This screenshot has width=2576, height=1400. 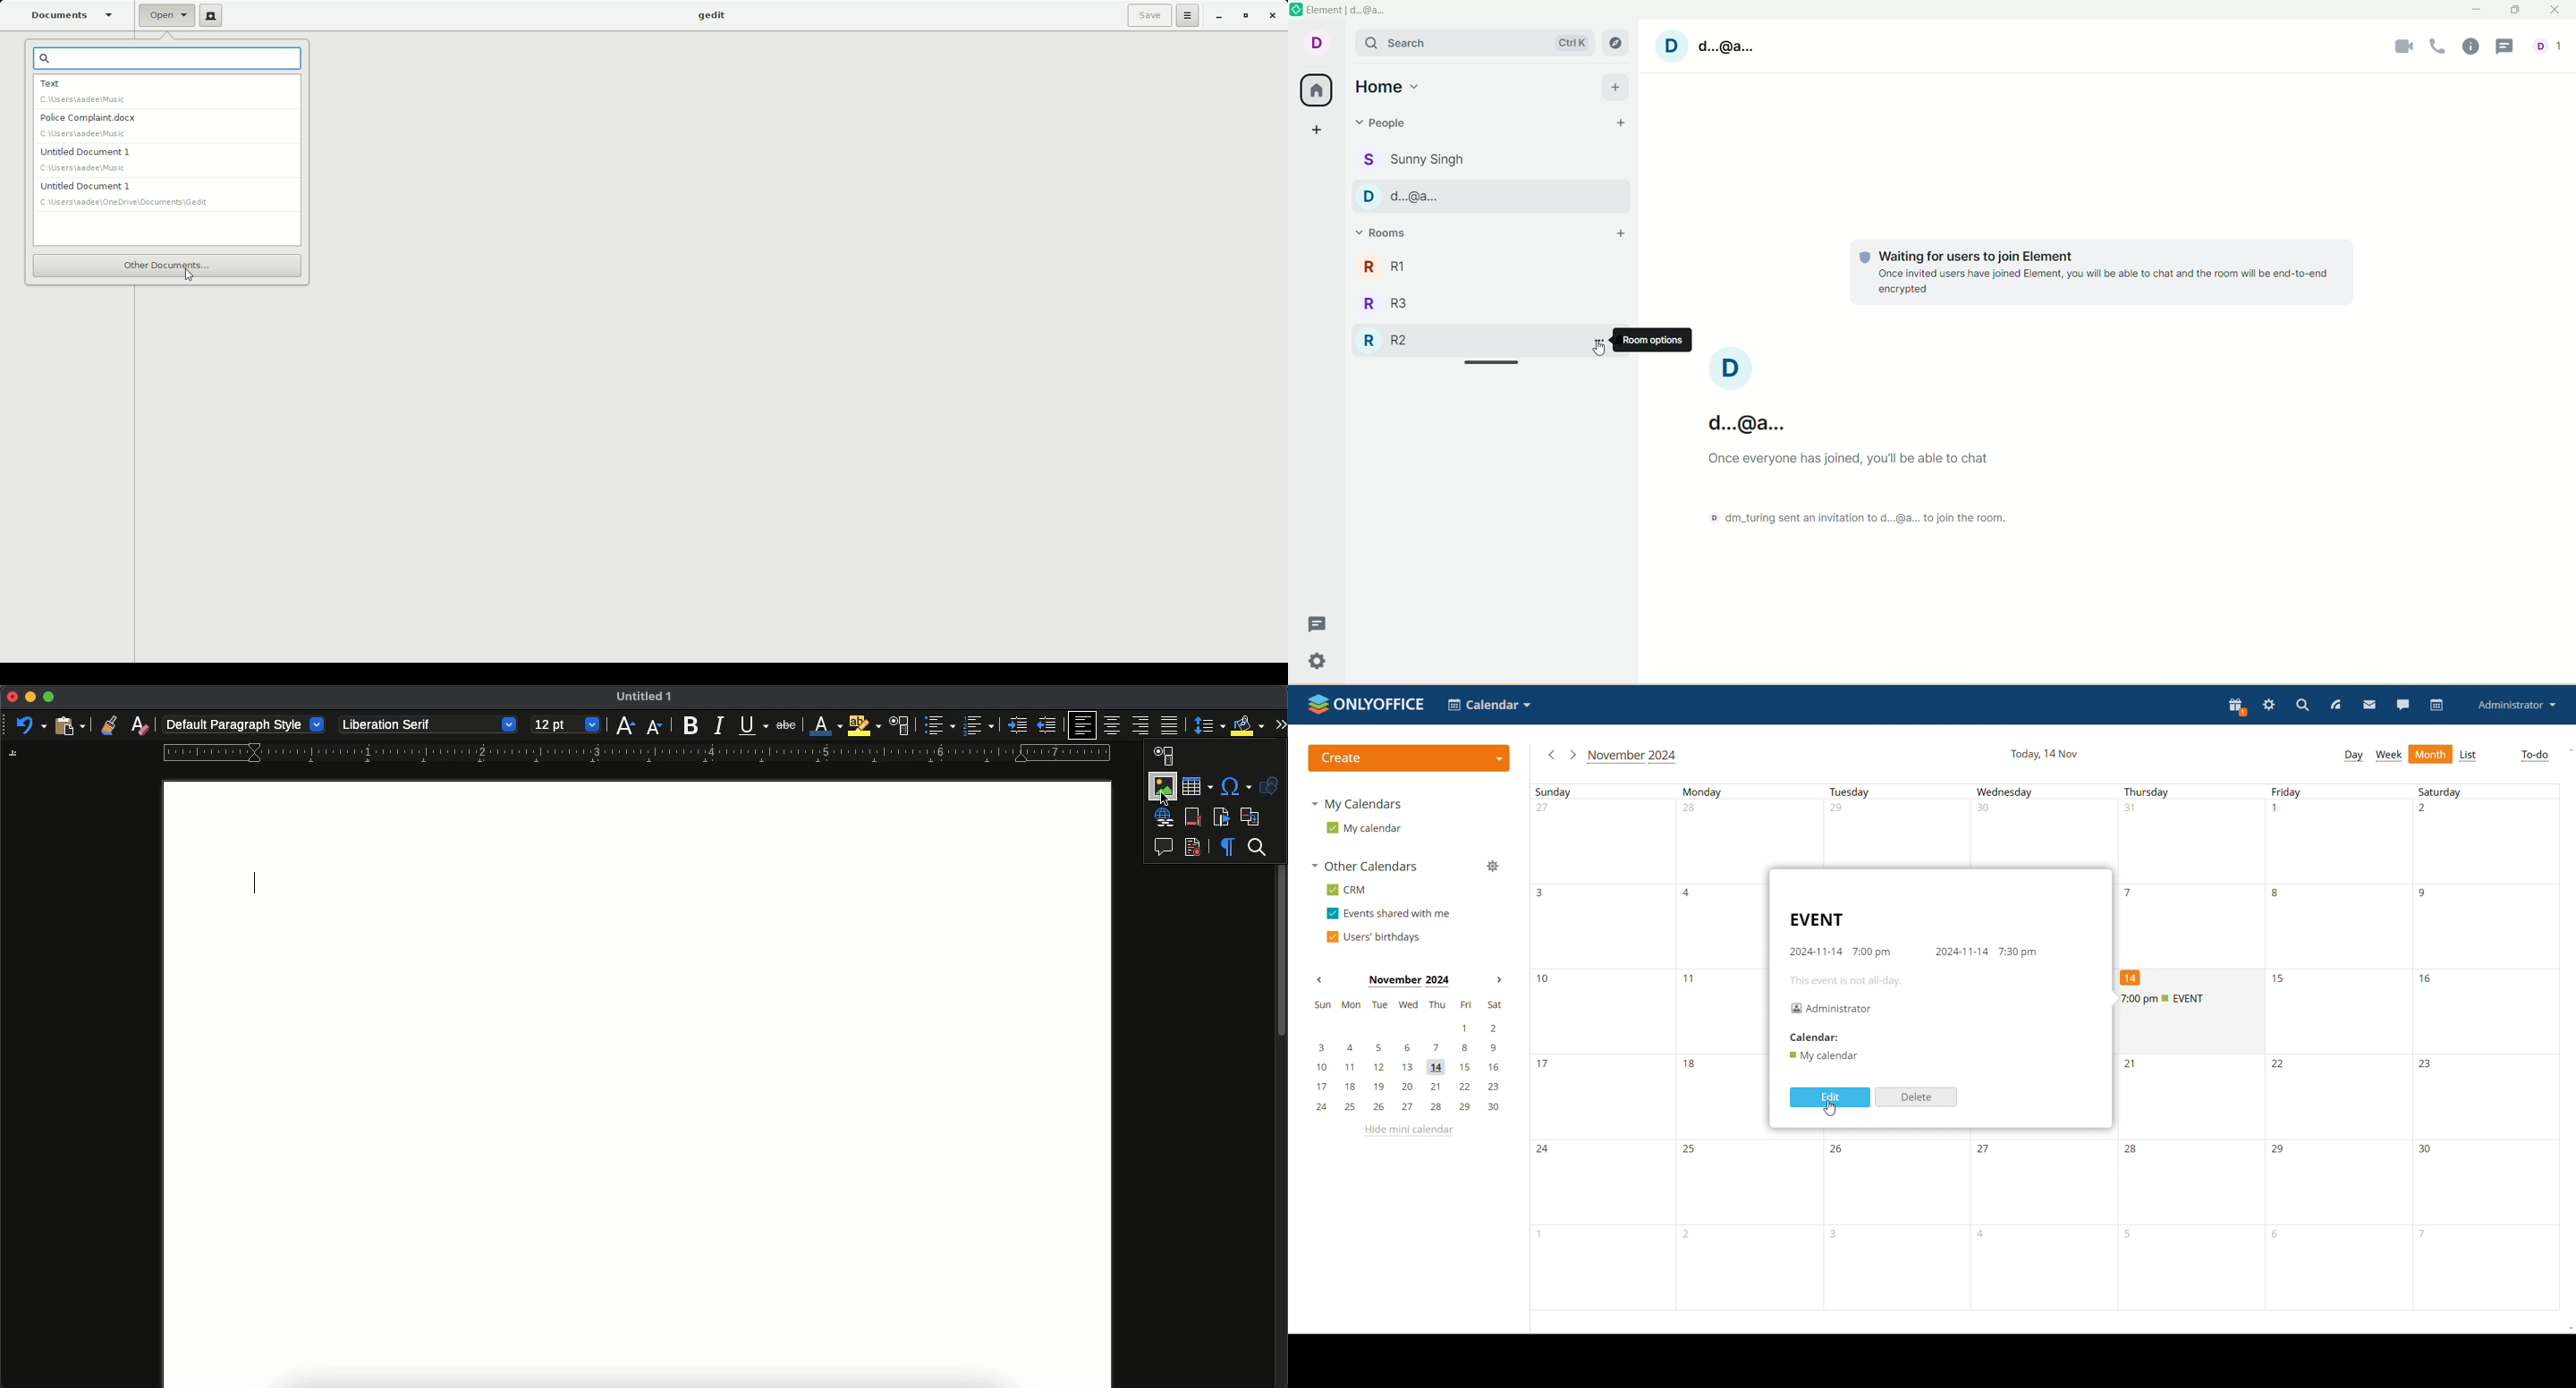 What do you see at coordinates (2430, 754) in the screenshot?
I see `month view` at bounding box center [2430, 754].